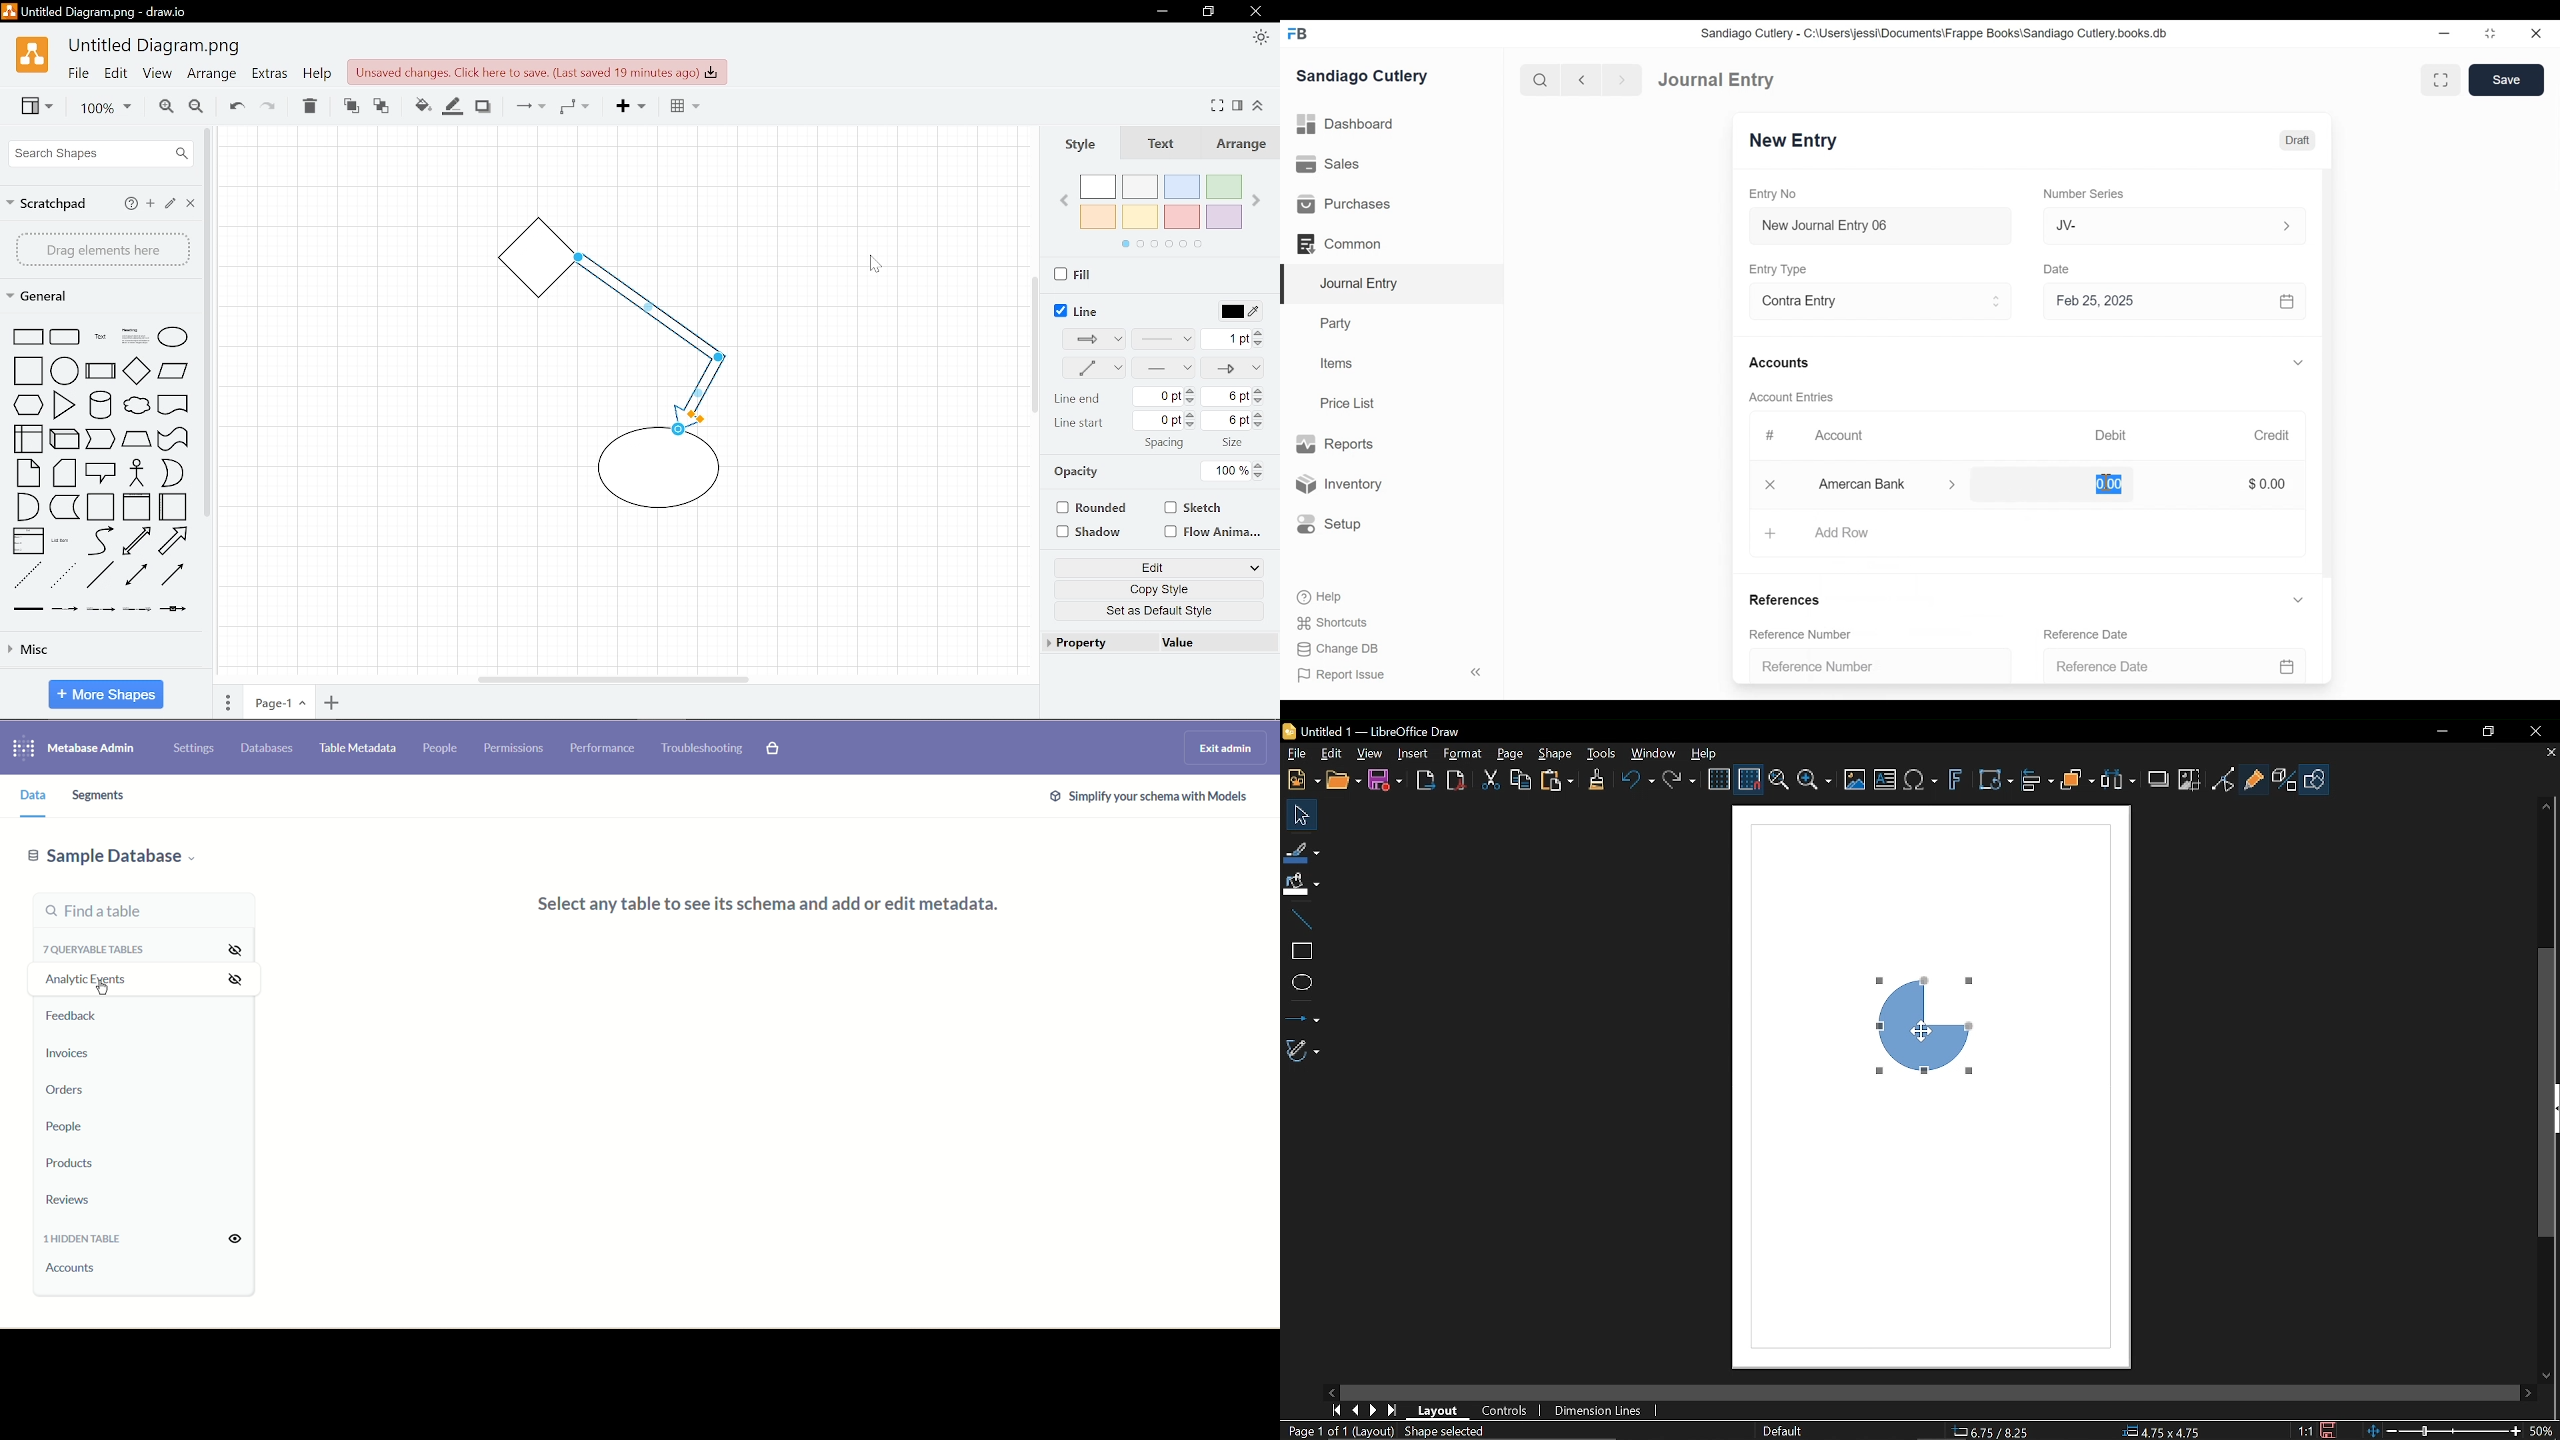 Image resolution: width=2576 pixels, height=1456 pixels. Describe the element at coordinates (1635, 781) in the screenshot. I see `Undo` at that location.